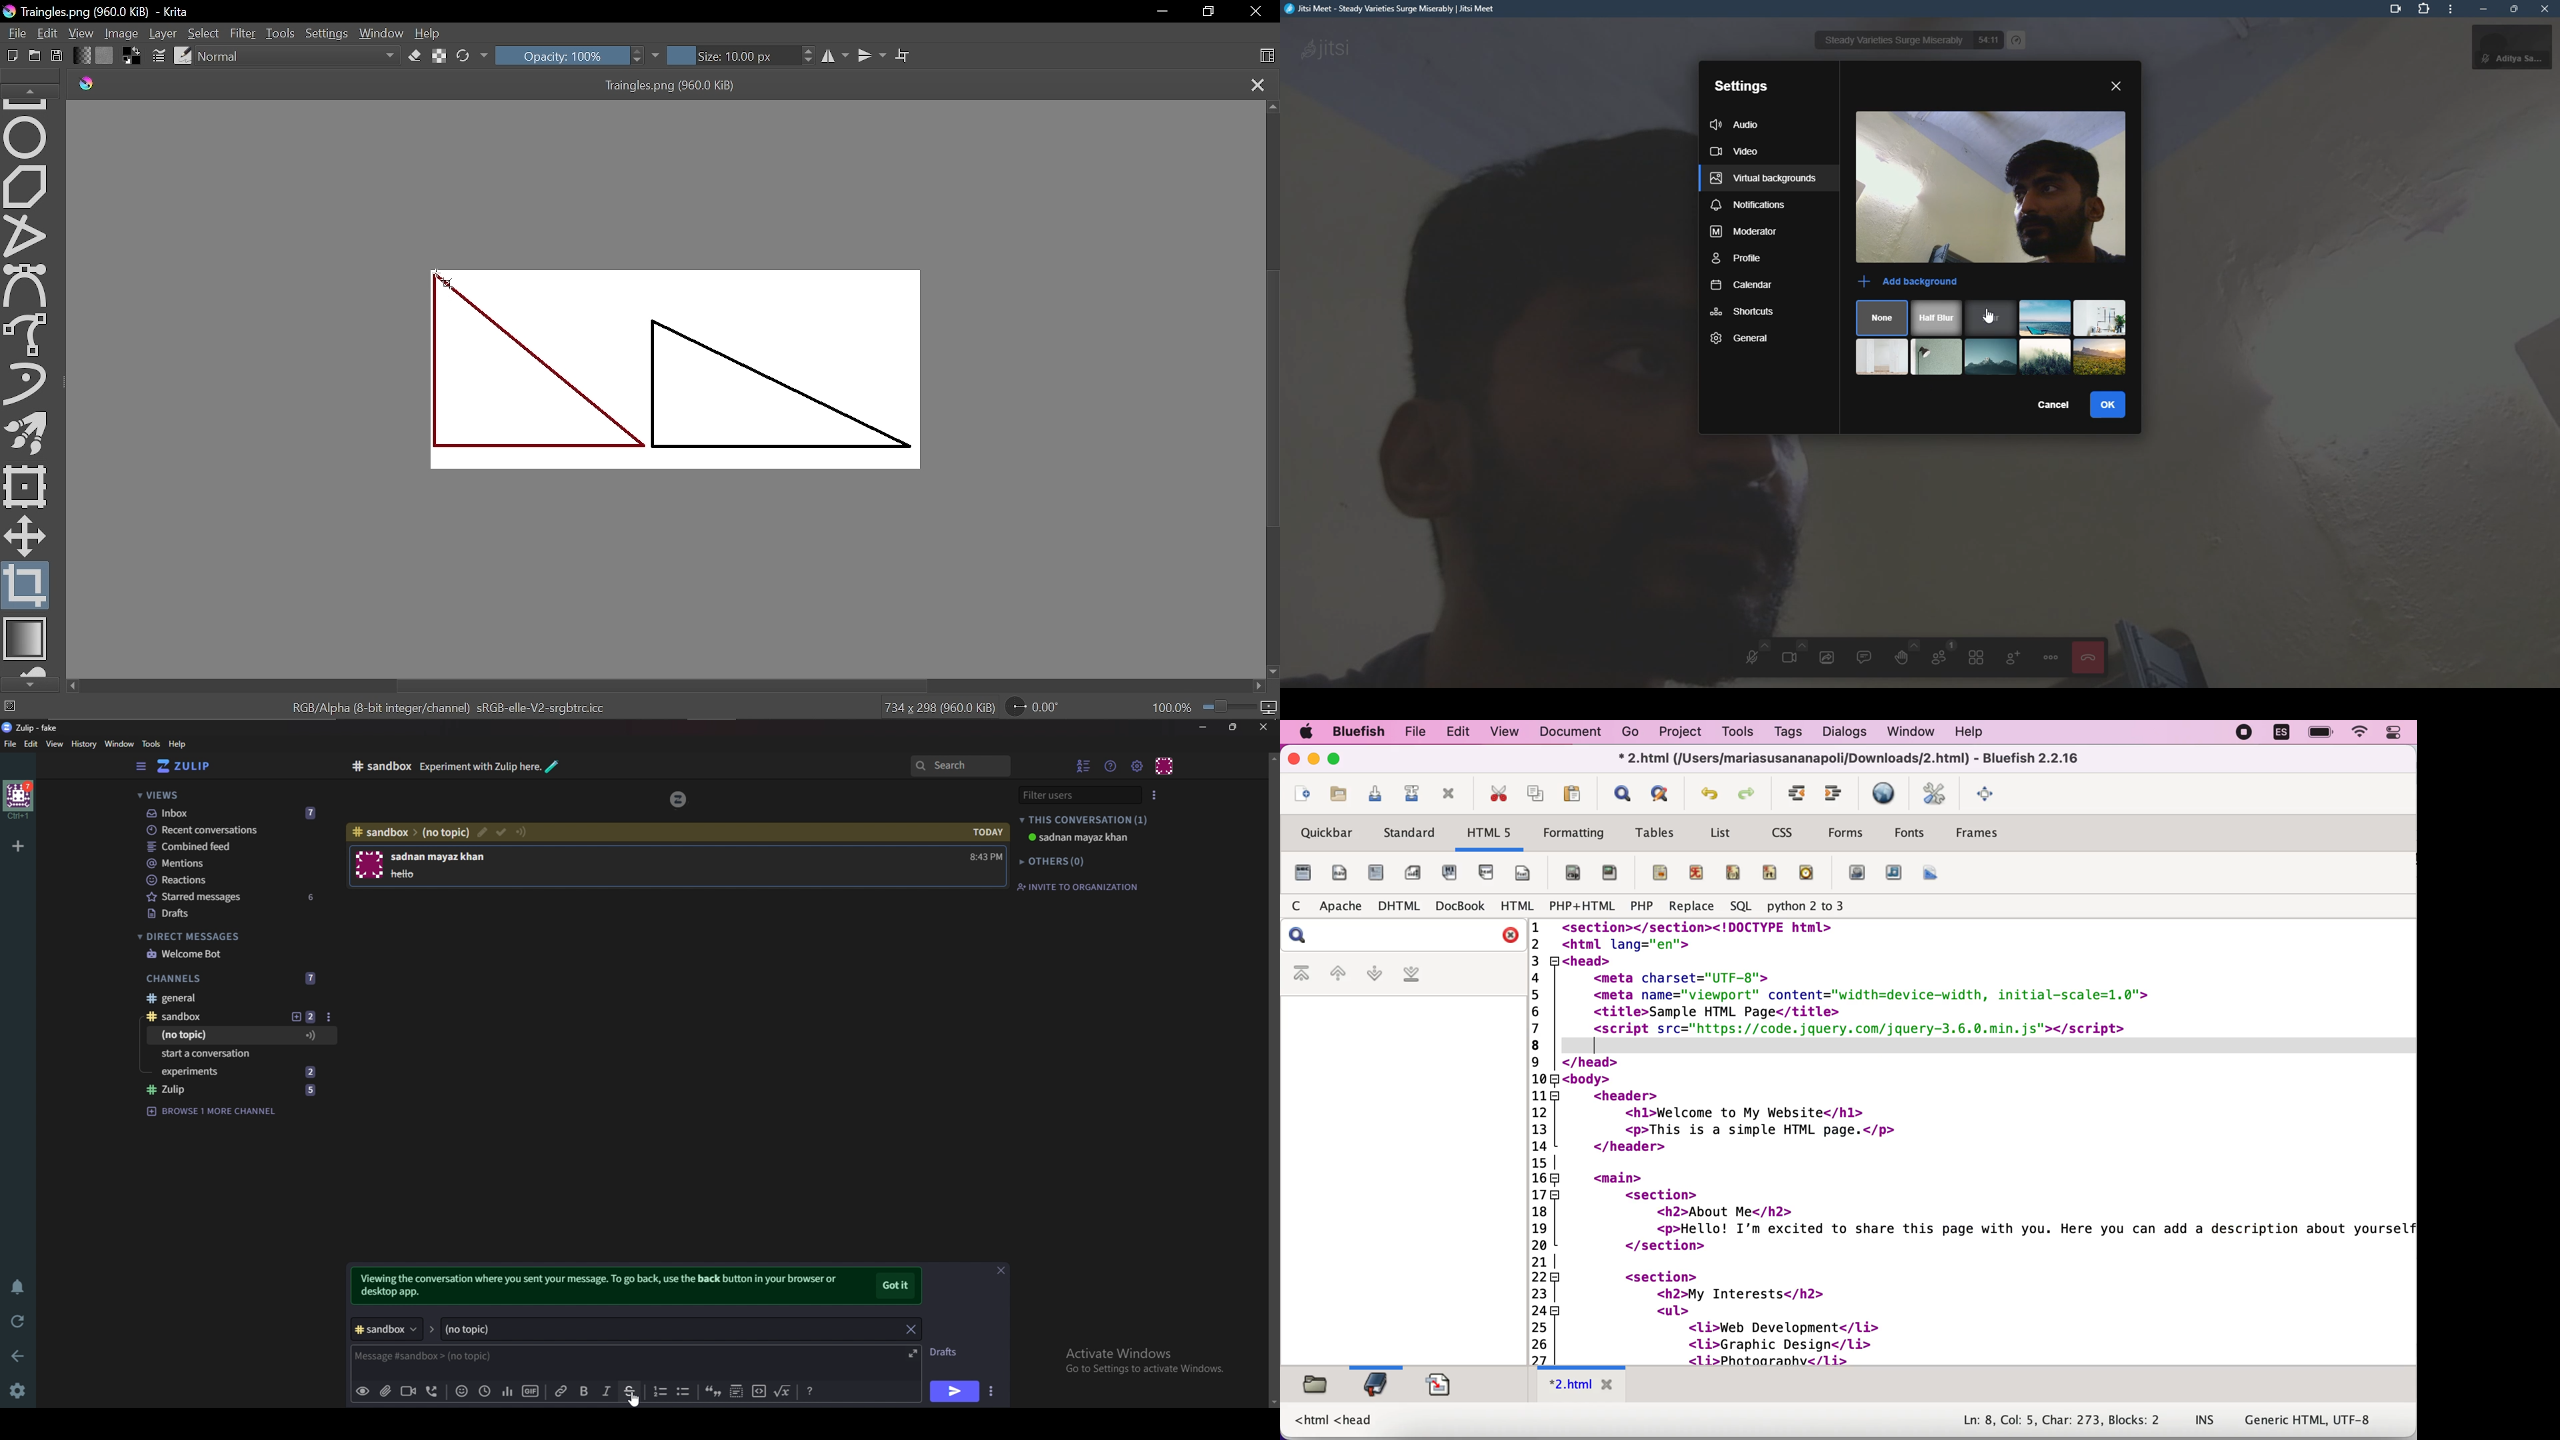 The width and height of the screenshot is (2576, 1456). I want to click on message #sandbox>(no topic), so click(425, 1357).